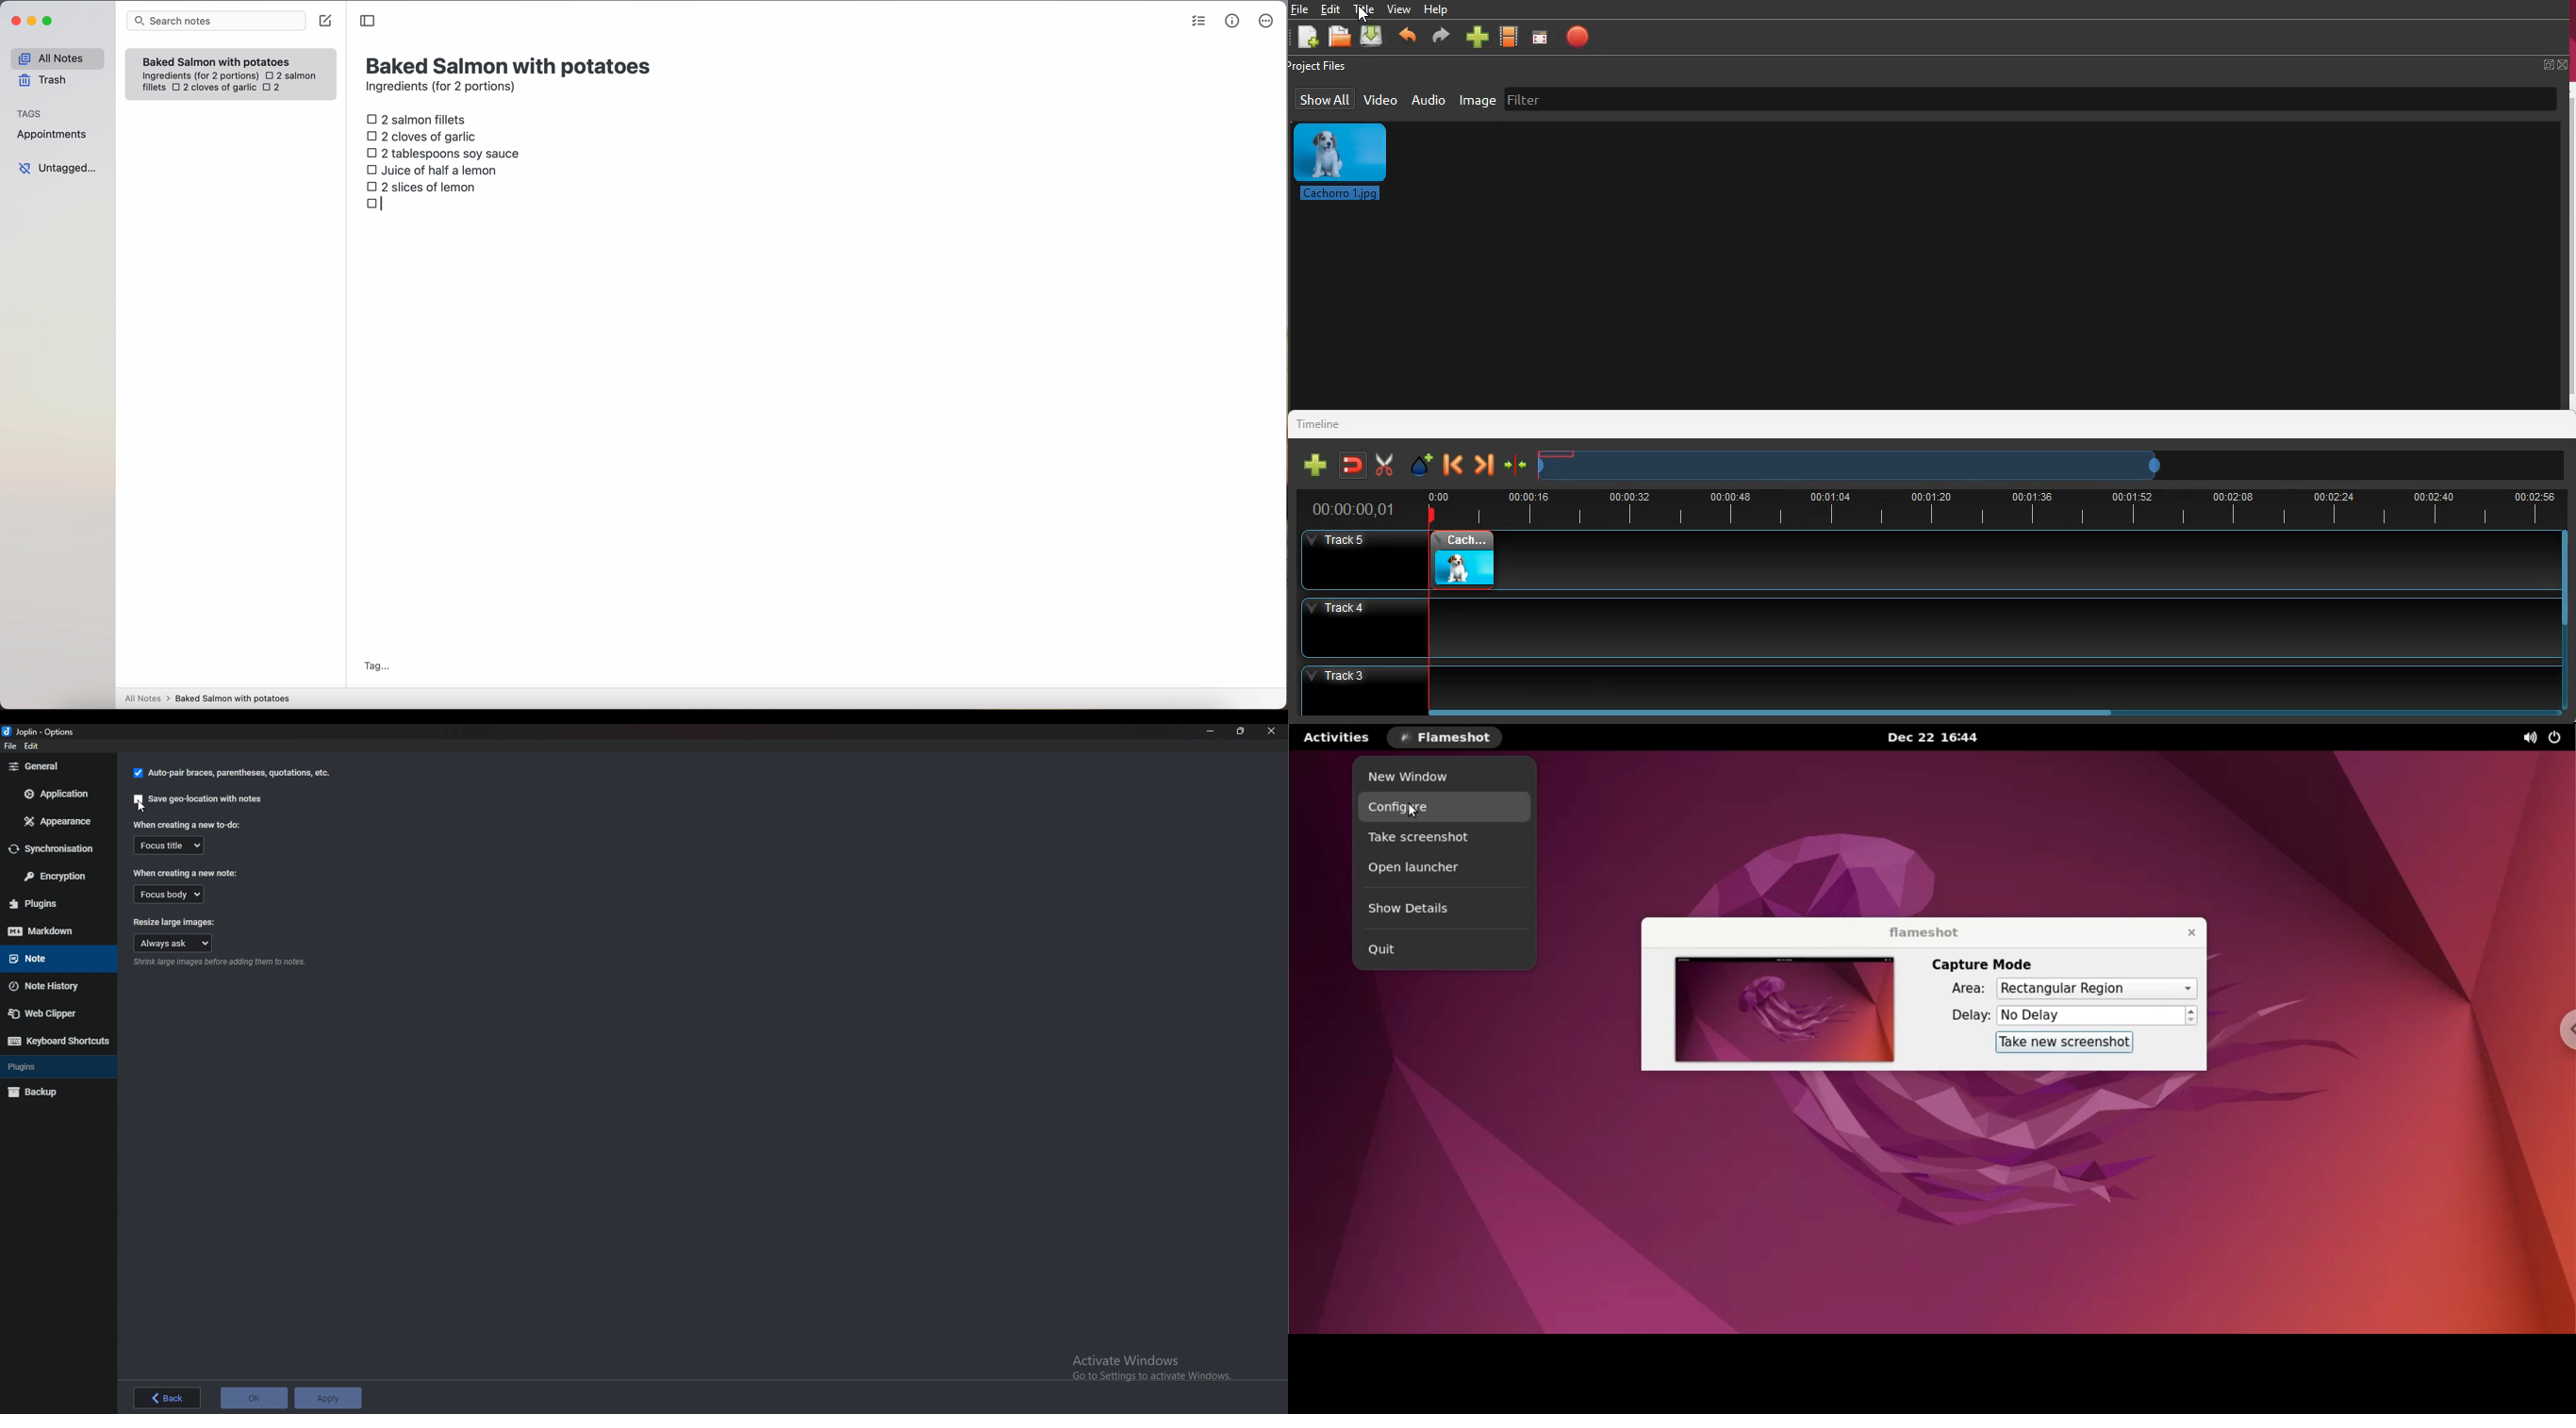 This screenshot has height=1428, width=2576. I want to click on options, so click(42, 733).